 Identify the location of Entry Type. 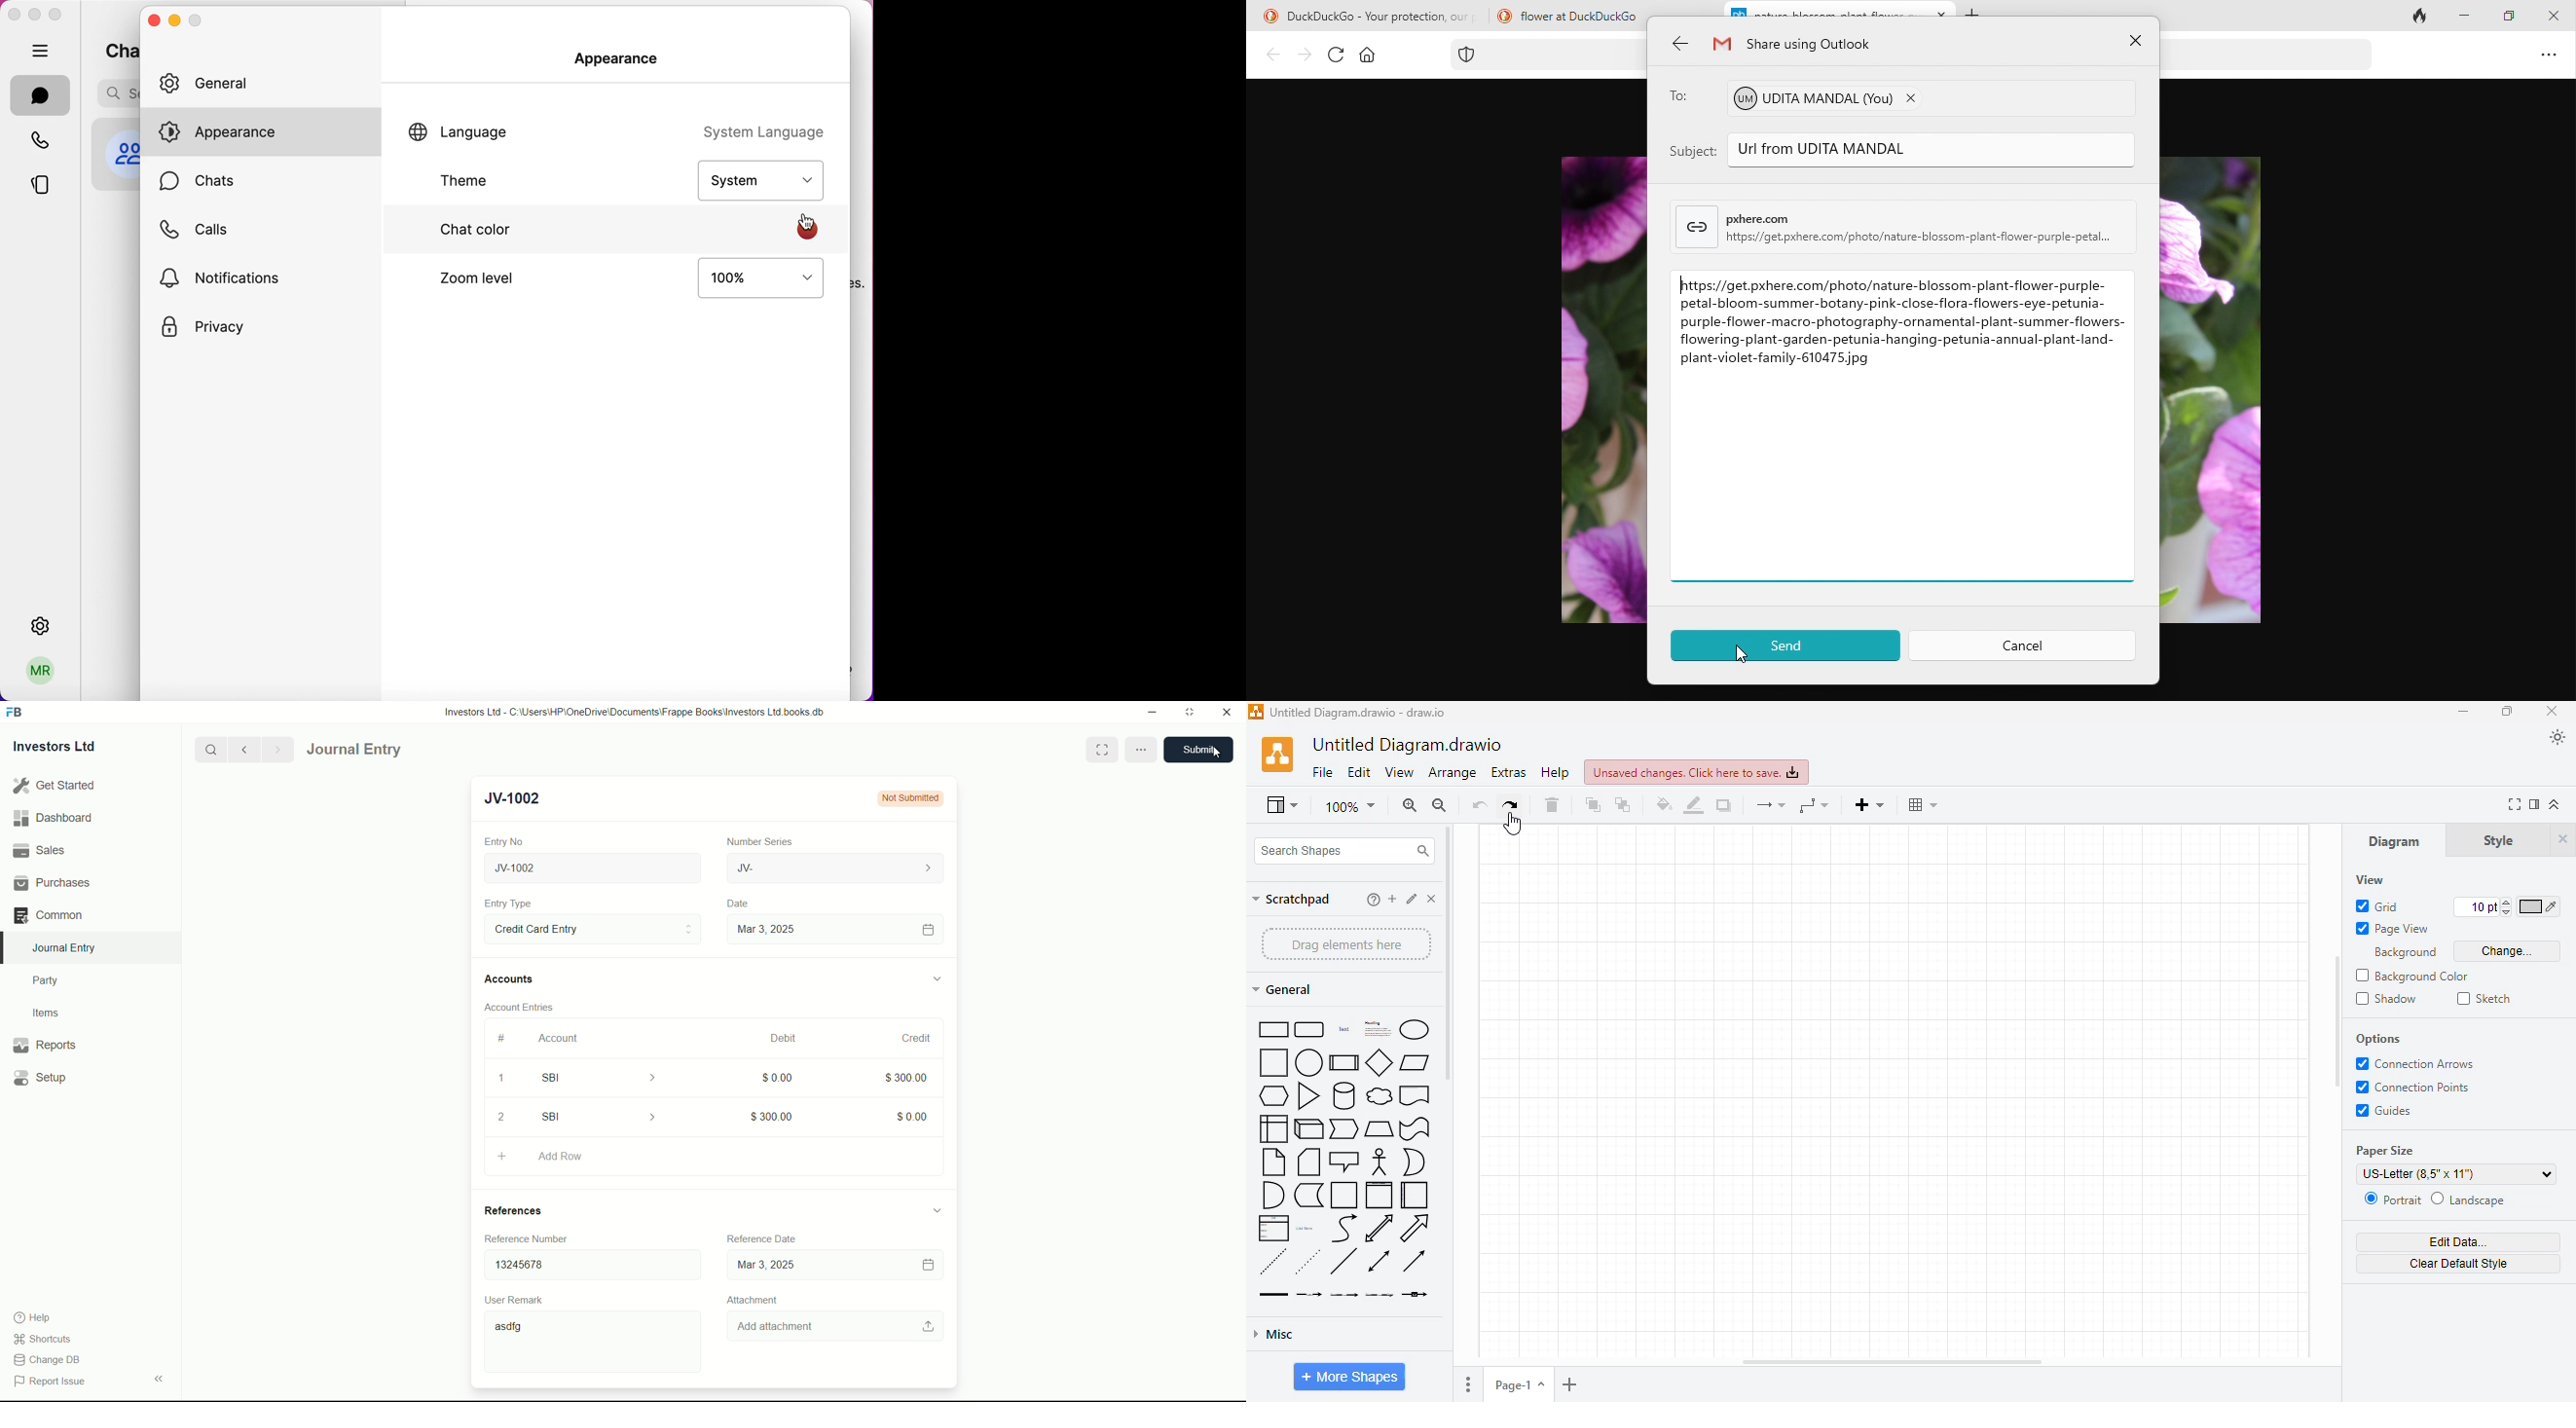
(591, 928).